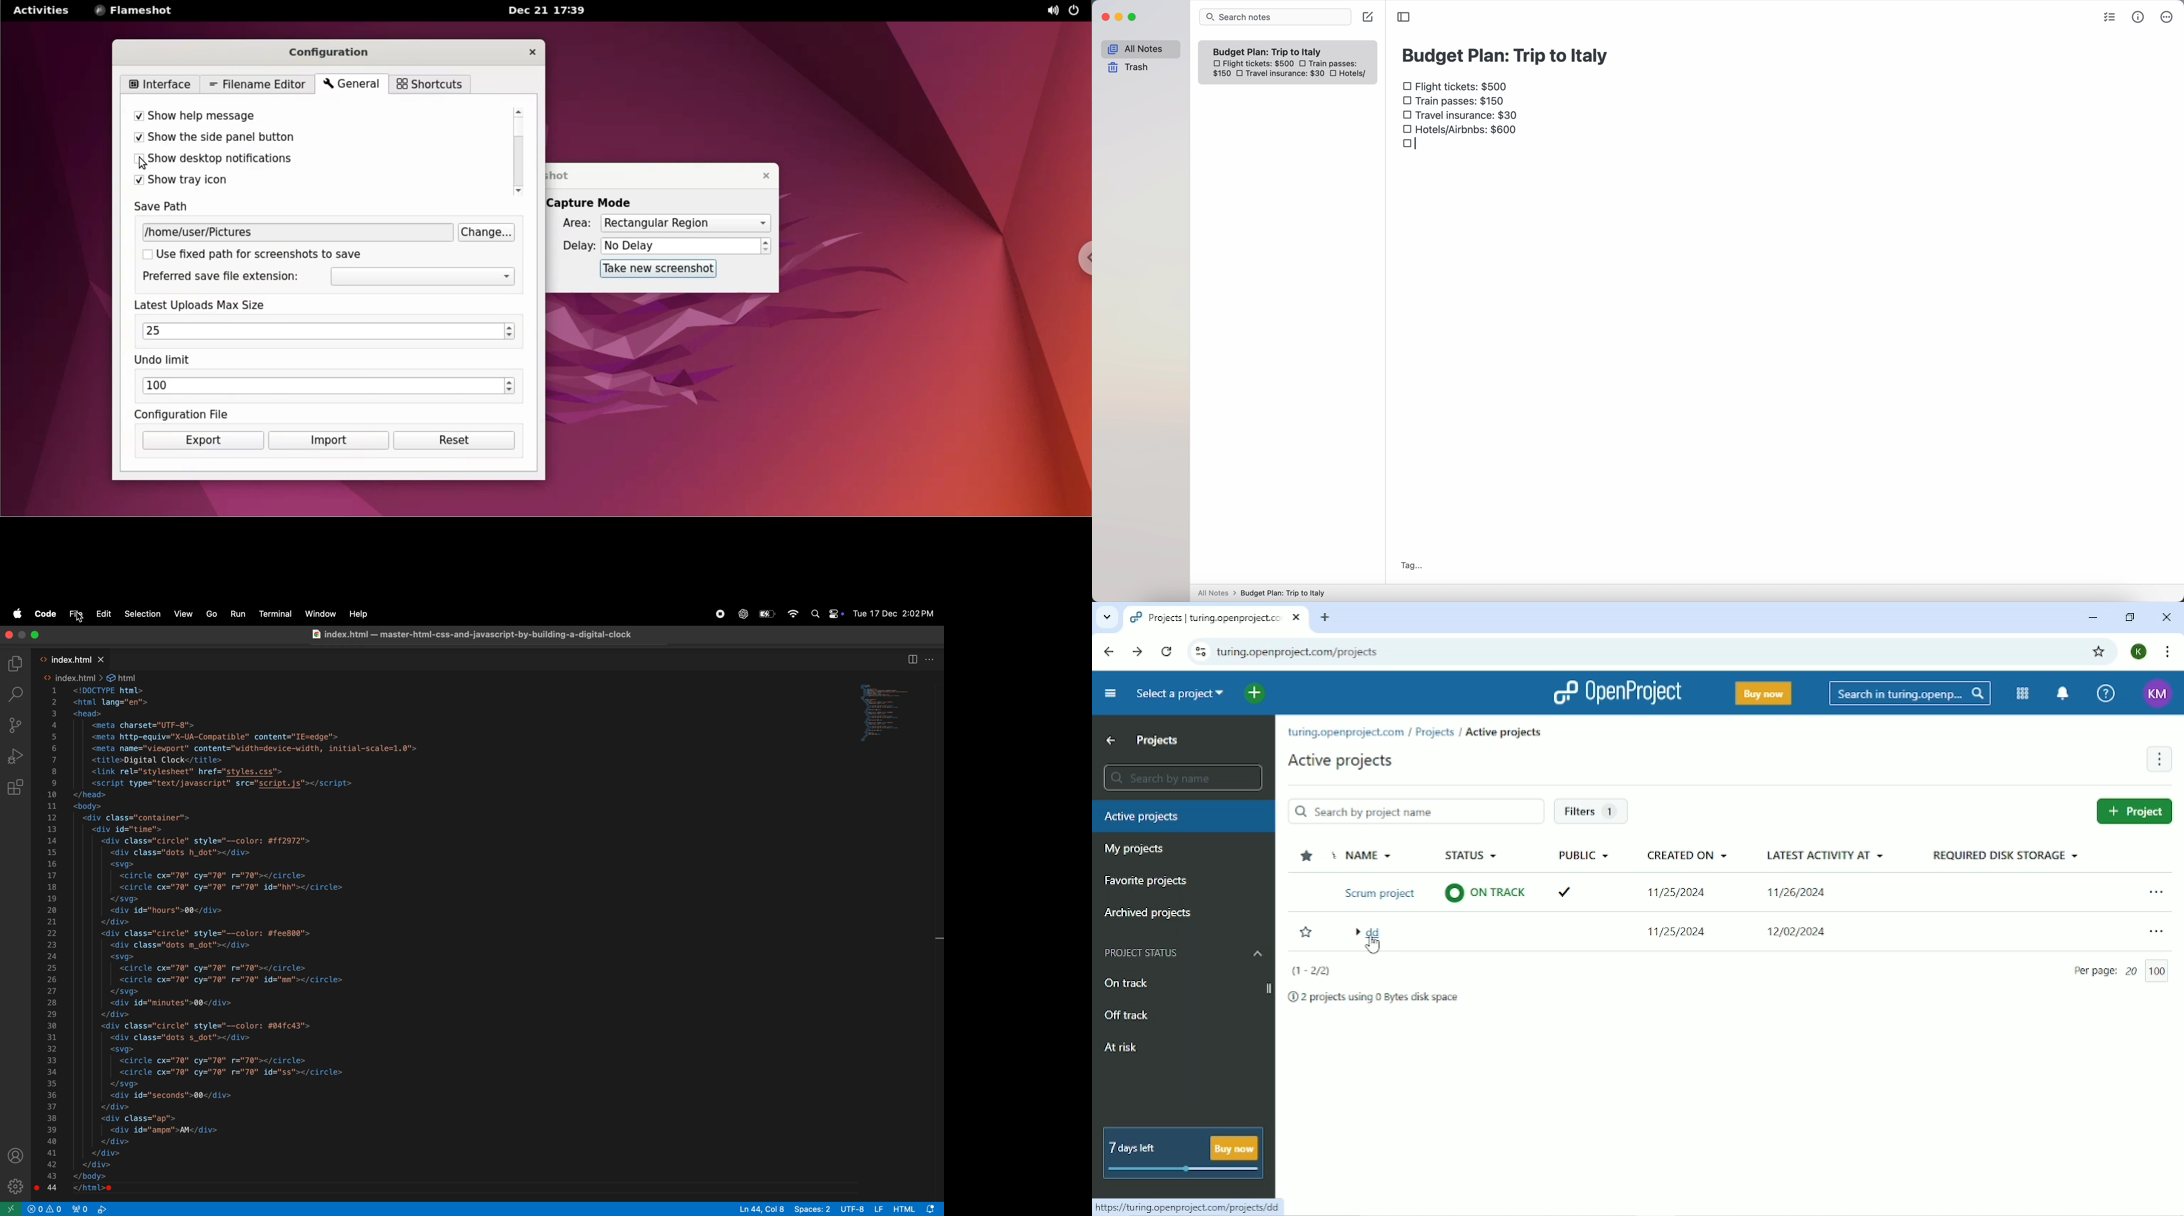 The height and width of the screenshot is (1232, 2184). I want to click on delay time, so click(680, 246).